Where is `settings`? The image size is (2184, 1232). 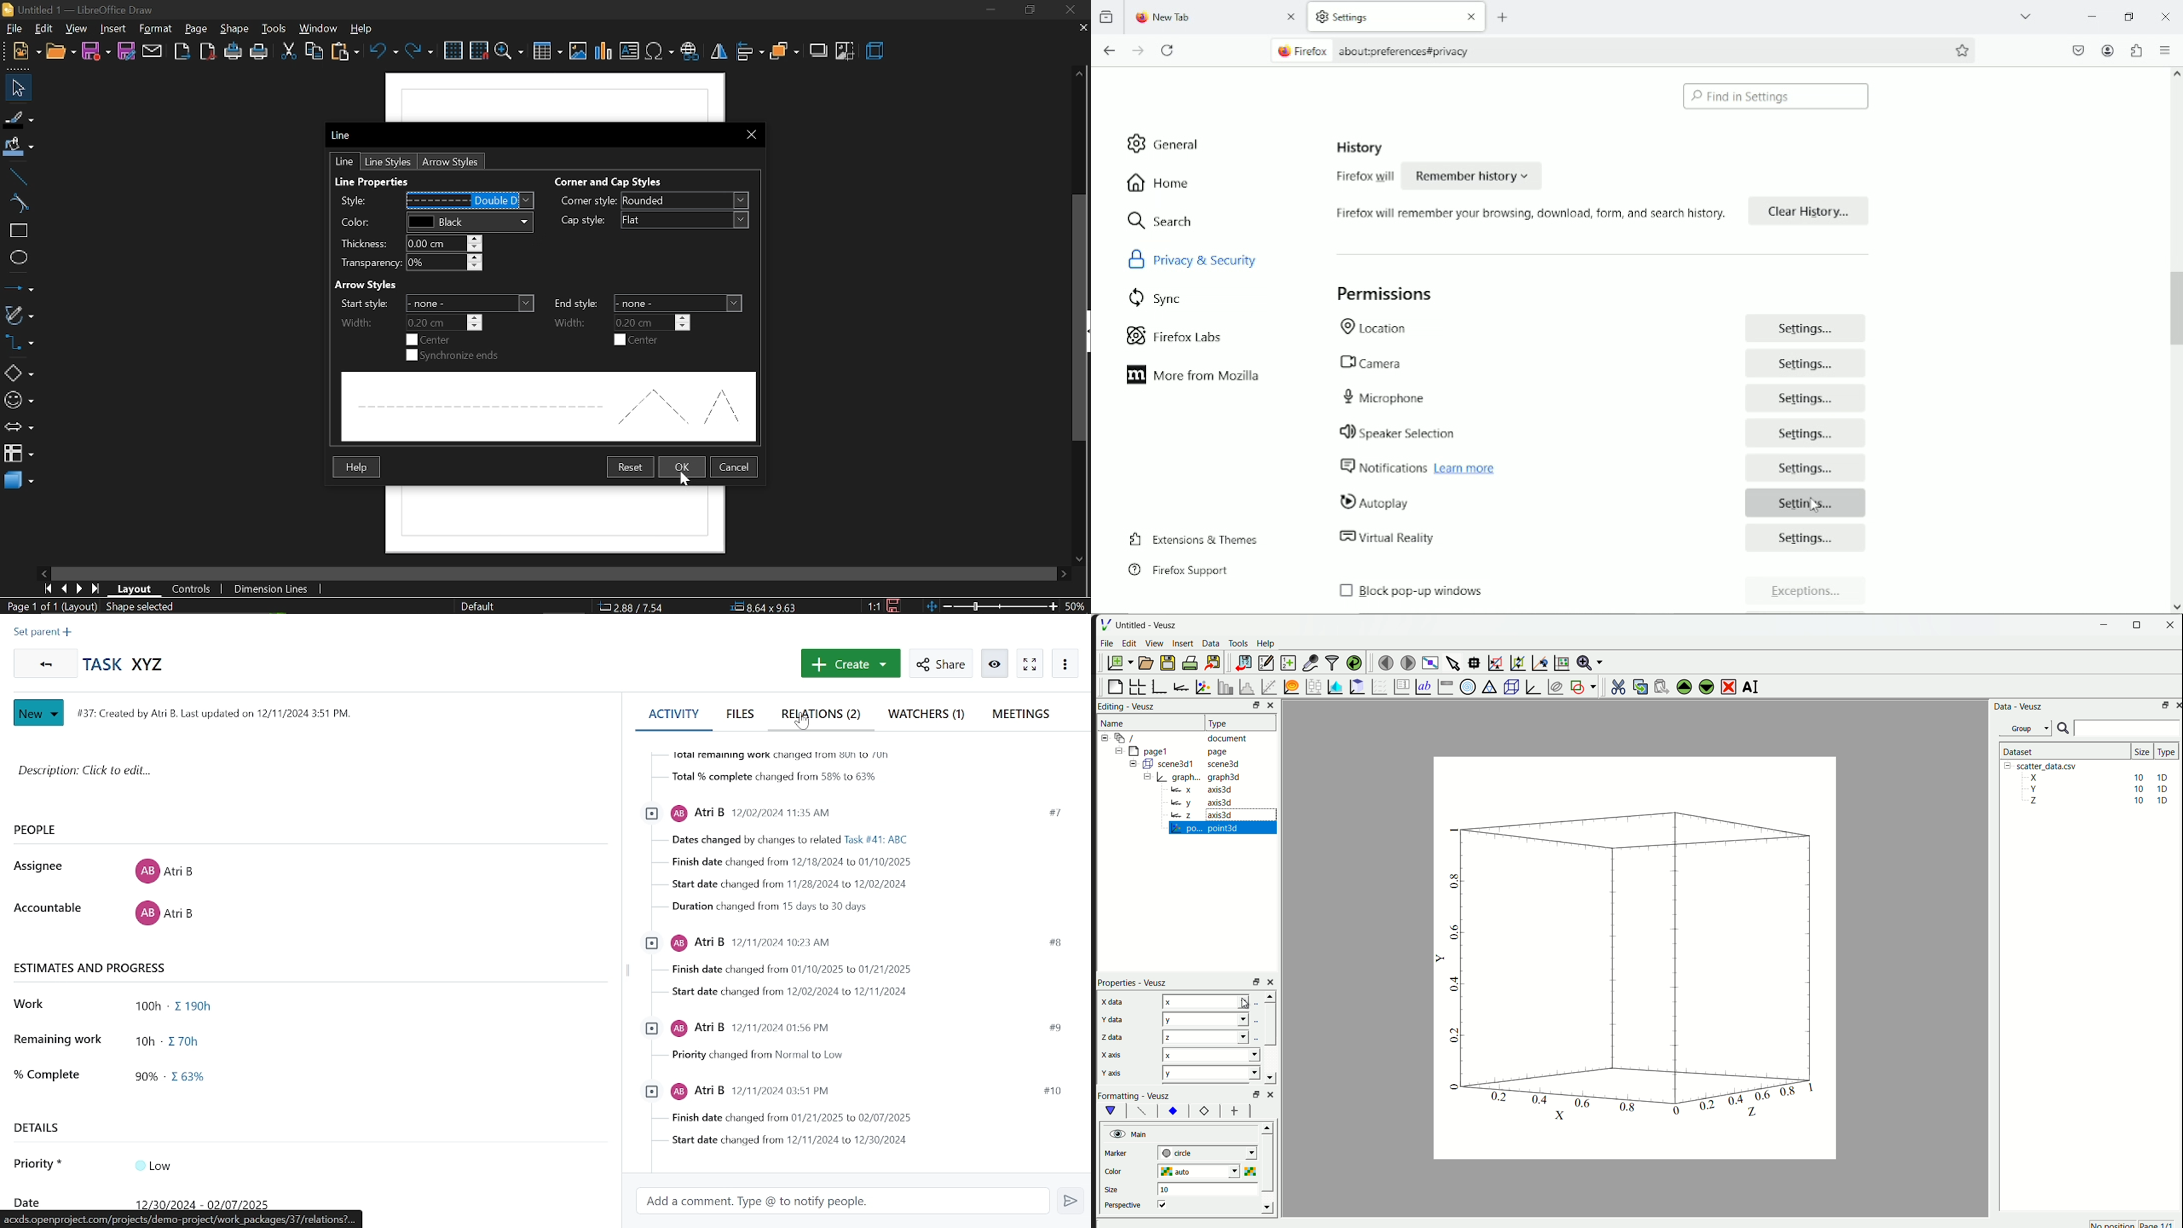
settings is located at coordinates (1806, 502).